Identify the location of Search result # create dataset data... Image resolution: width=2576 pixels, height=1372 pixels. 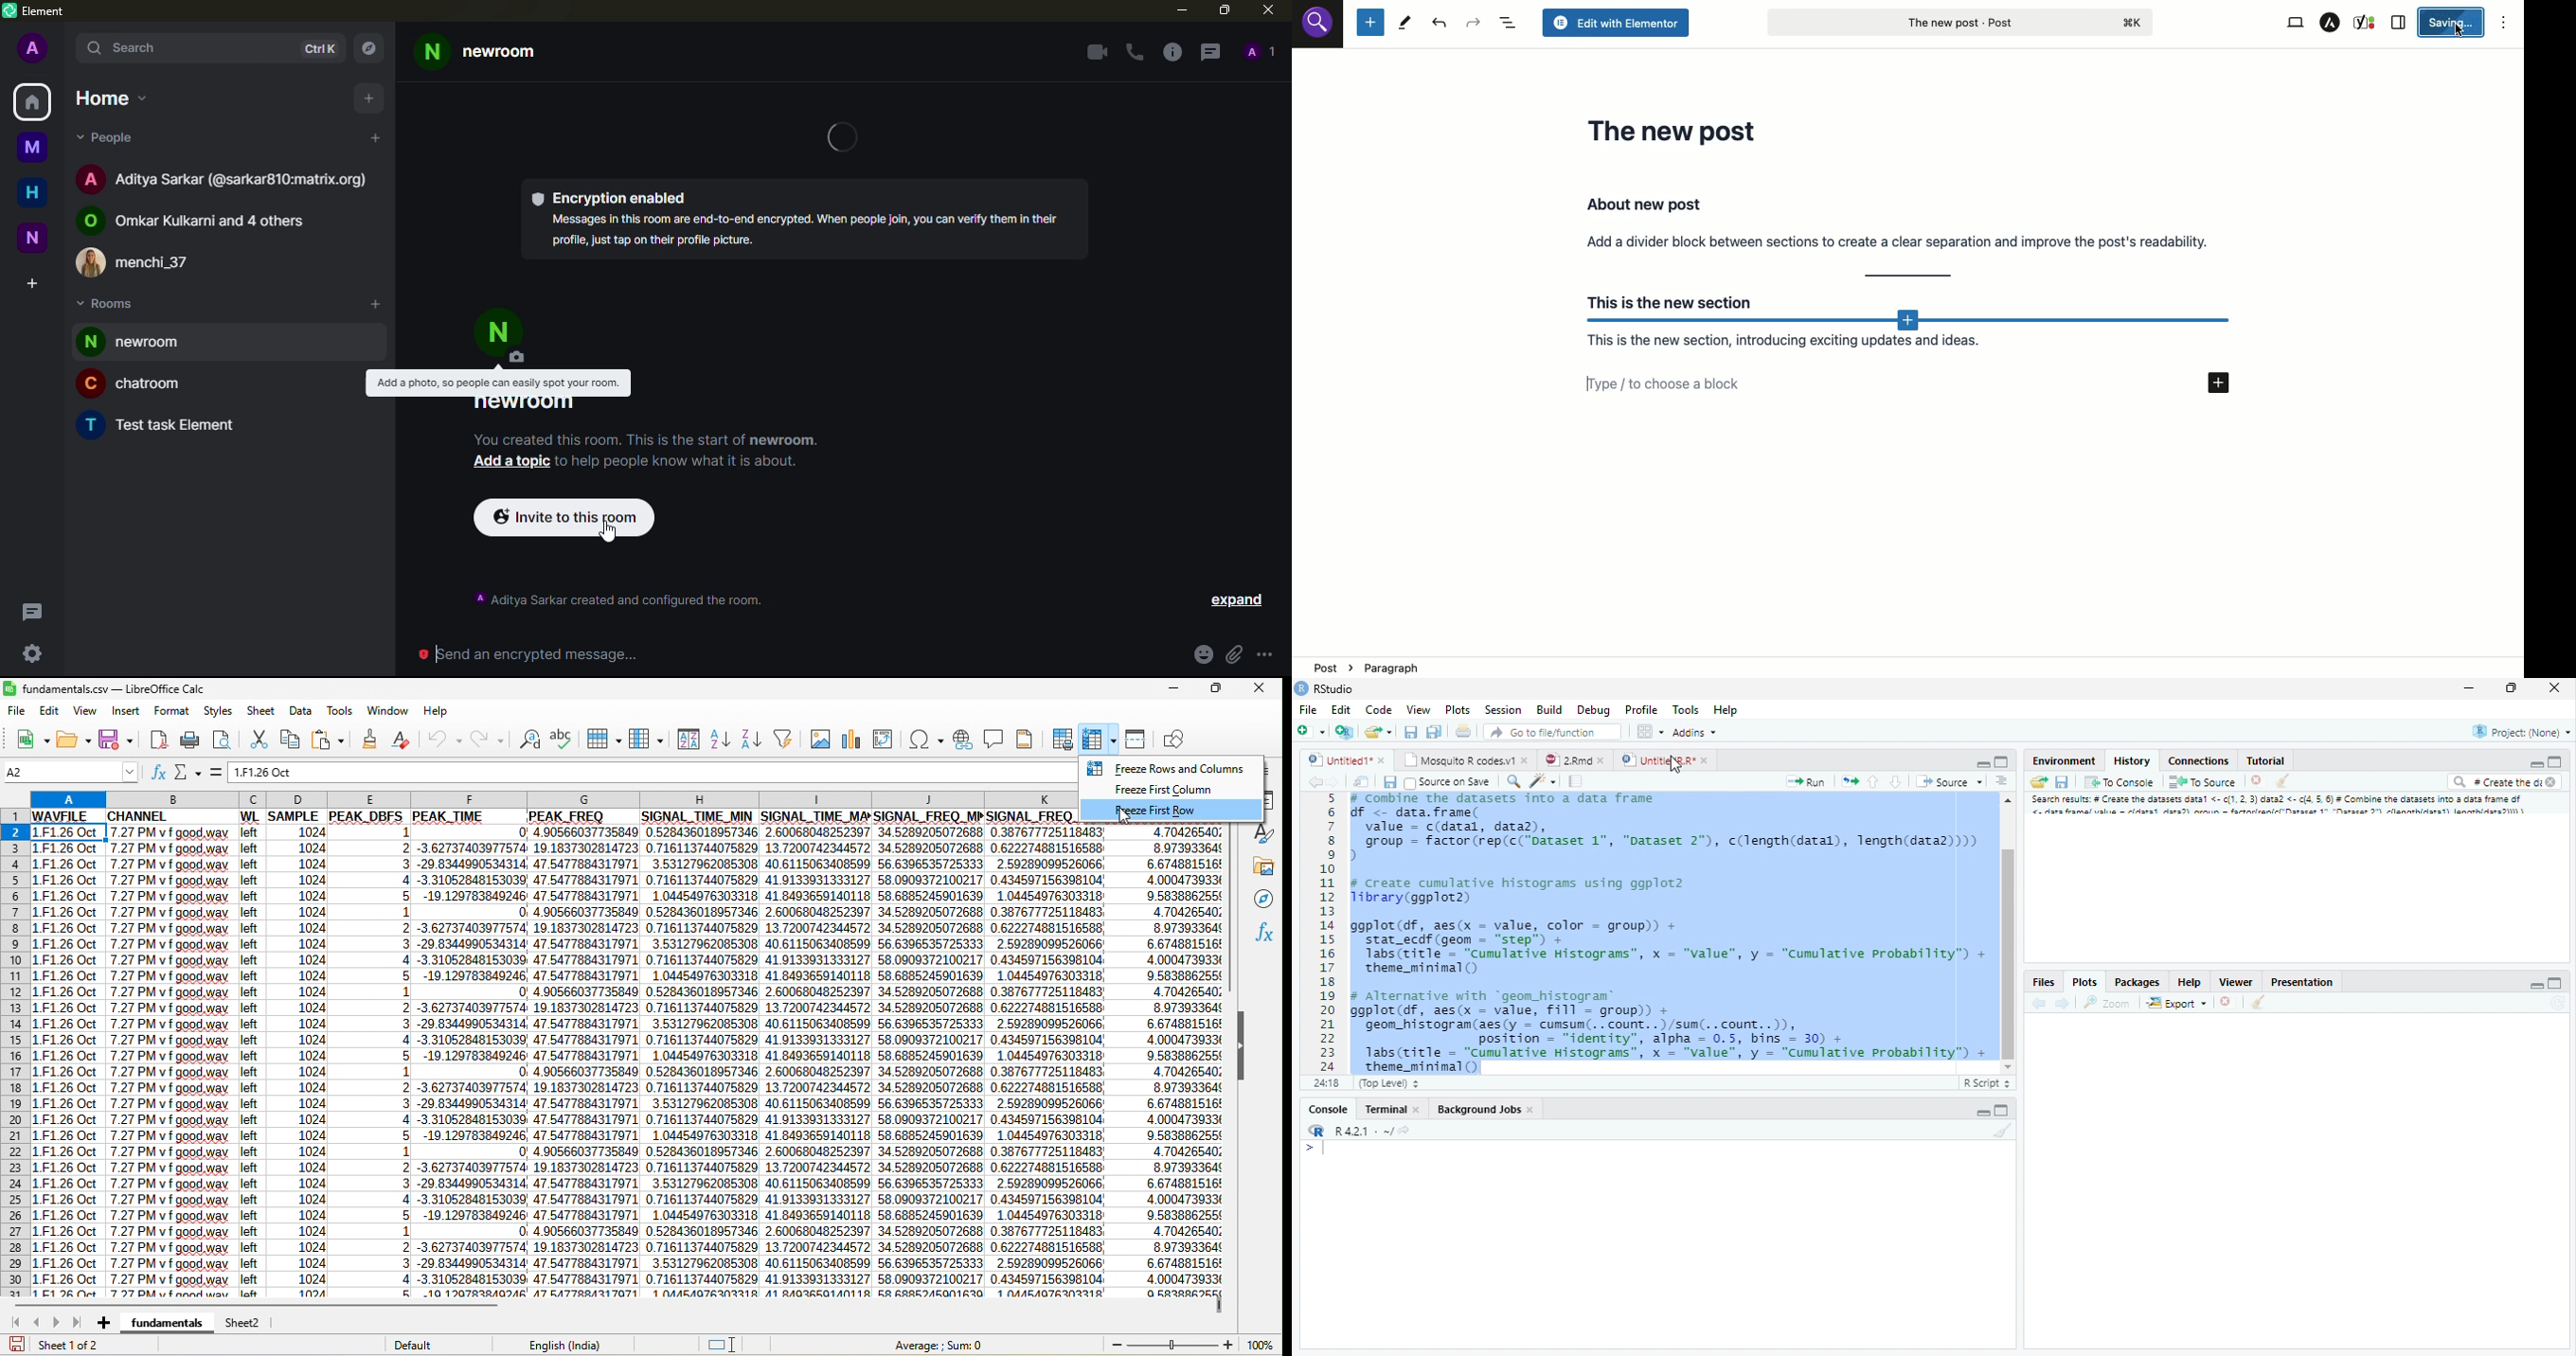
(2283, 807).